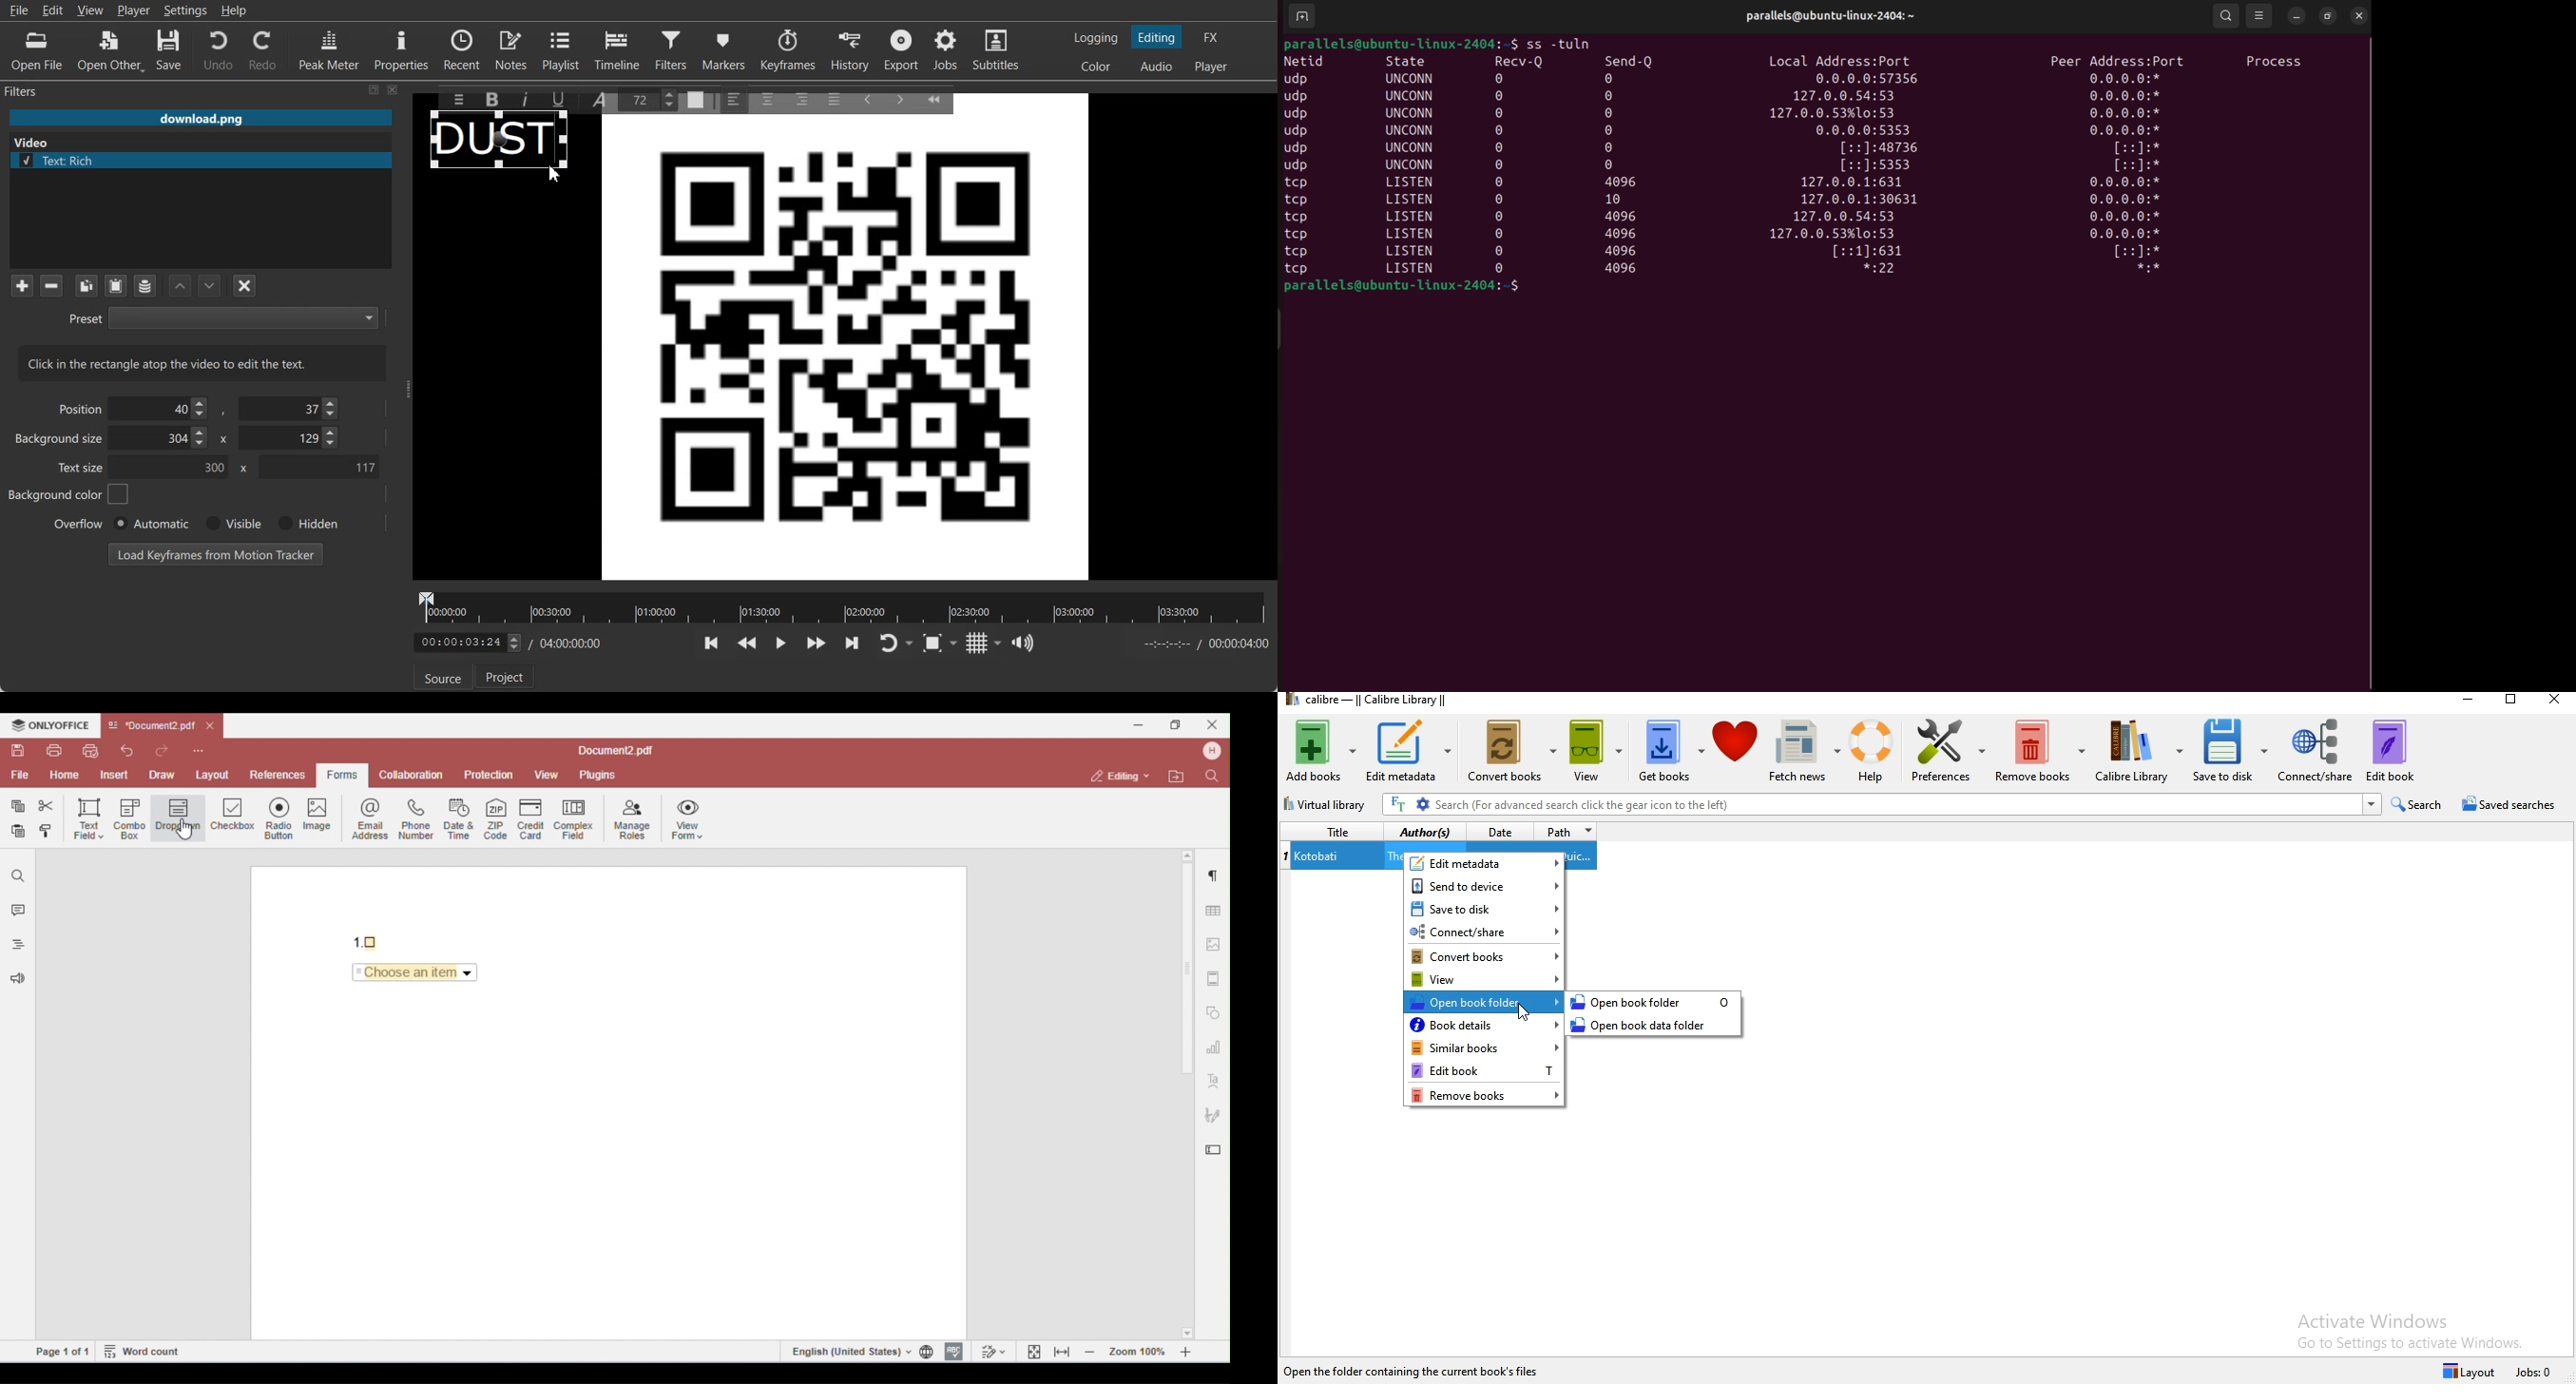 Image resolution: width=2576 pixels, height=1400 pixels. I want to click on 120.0.0.0, so click(1869, 201).